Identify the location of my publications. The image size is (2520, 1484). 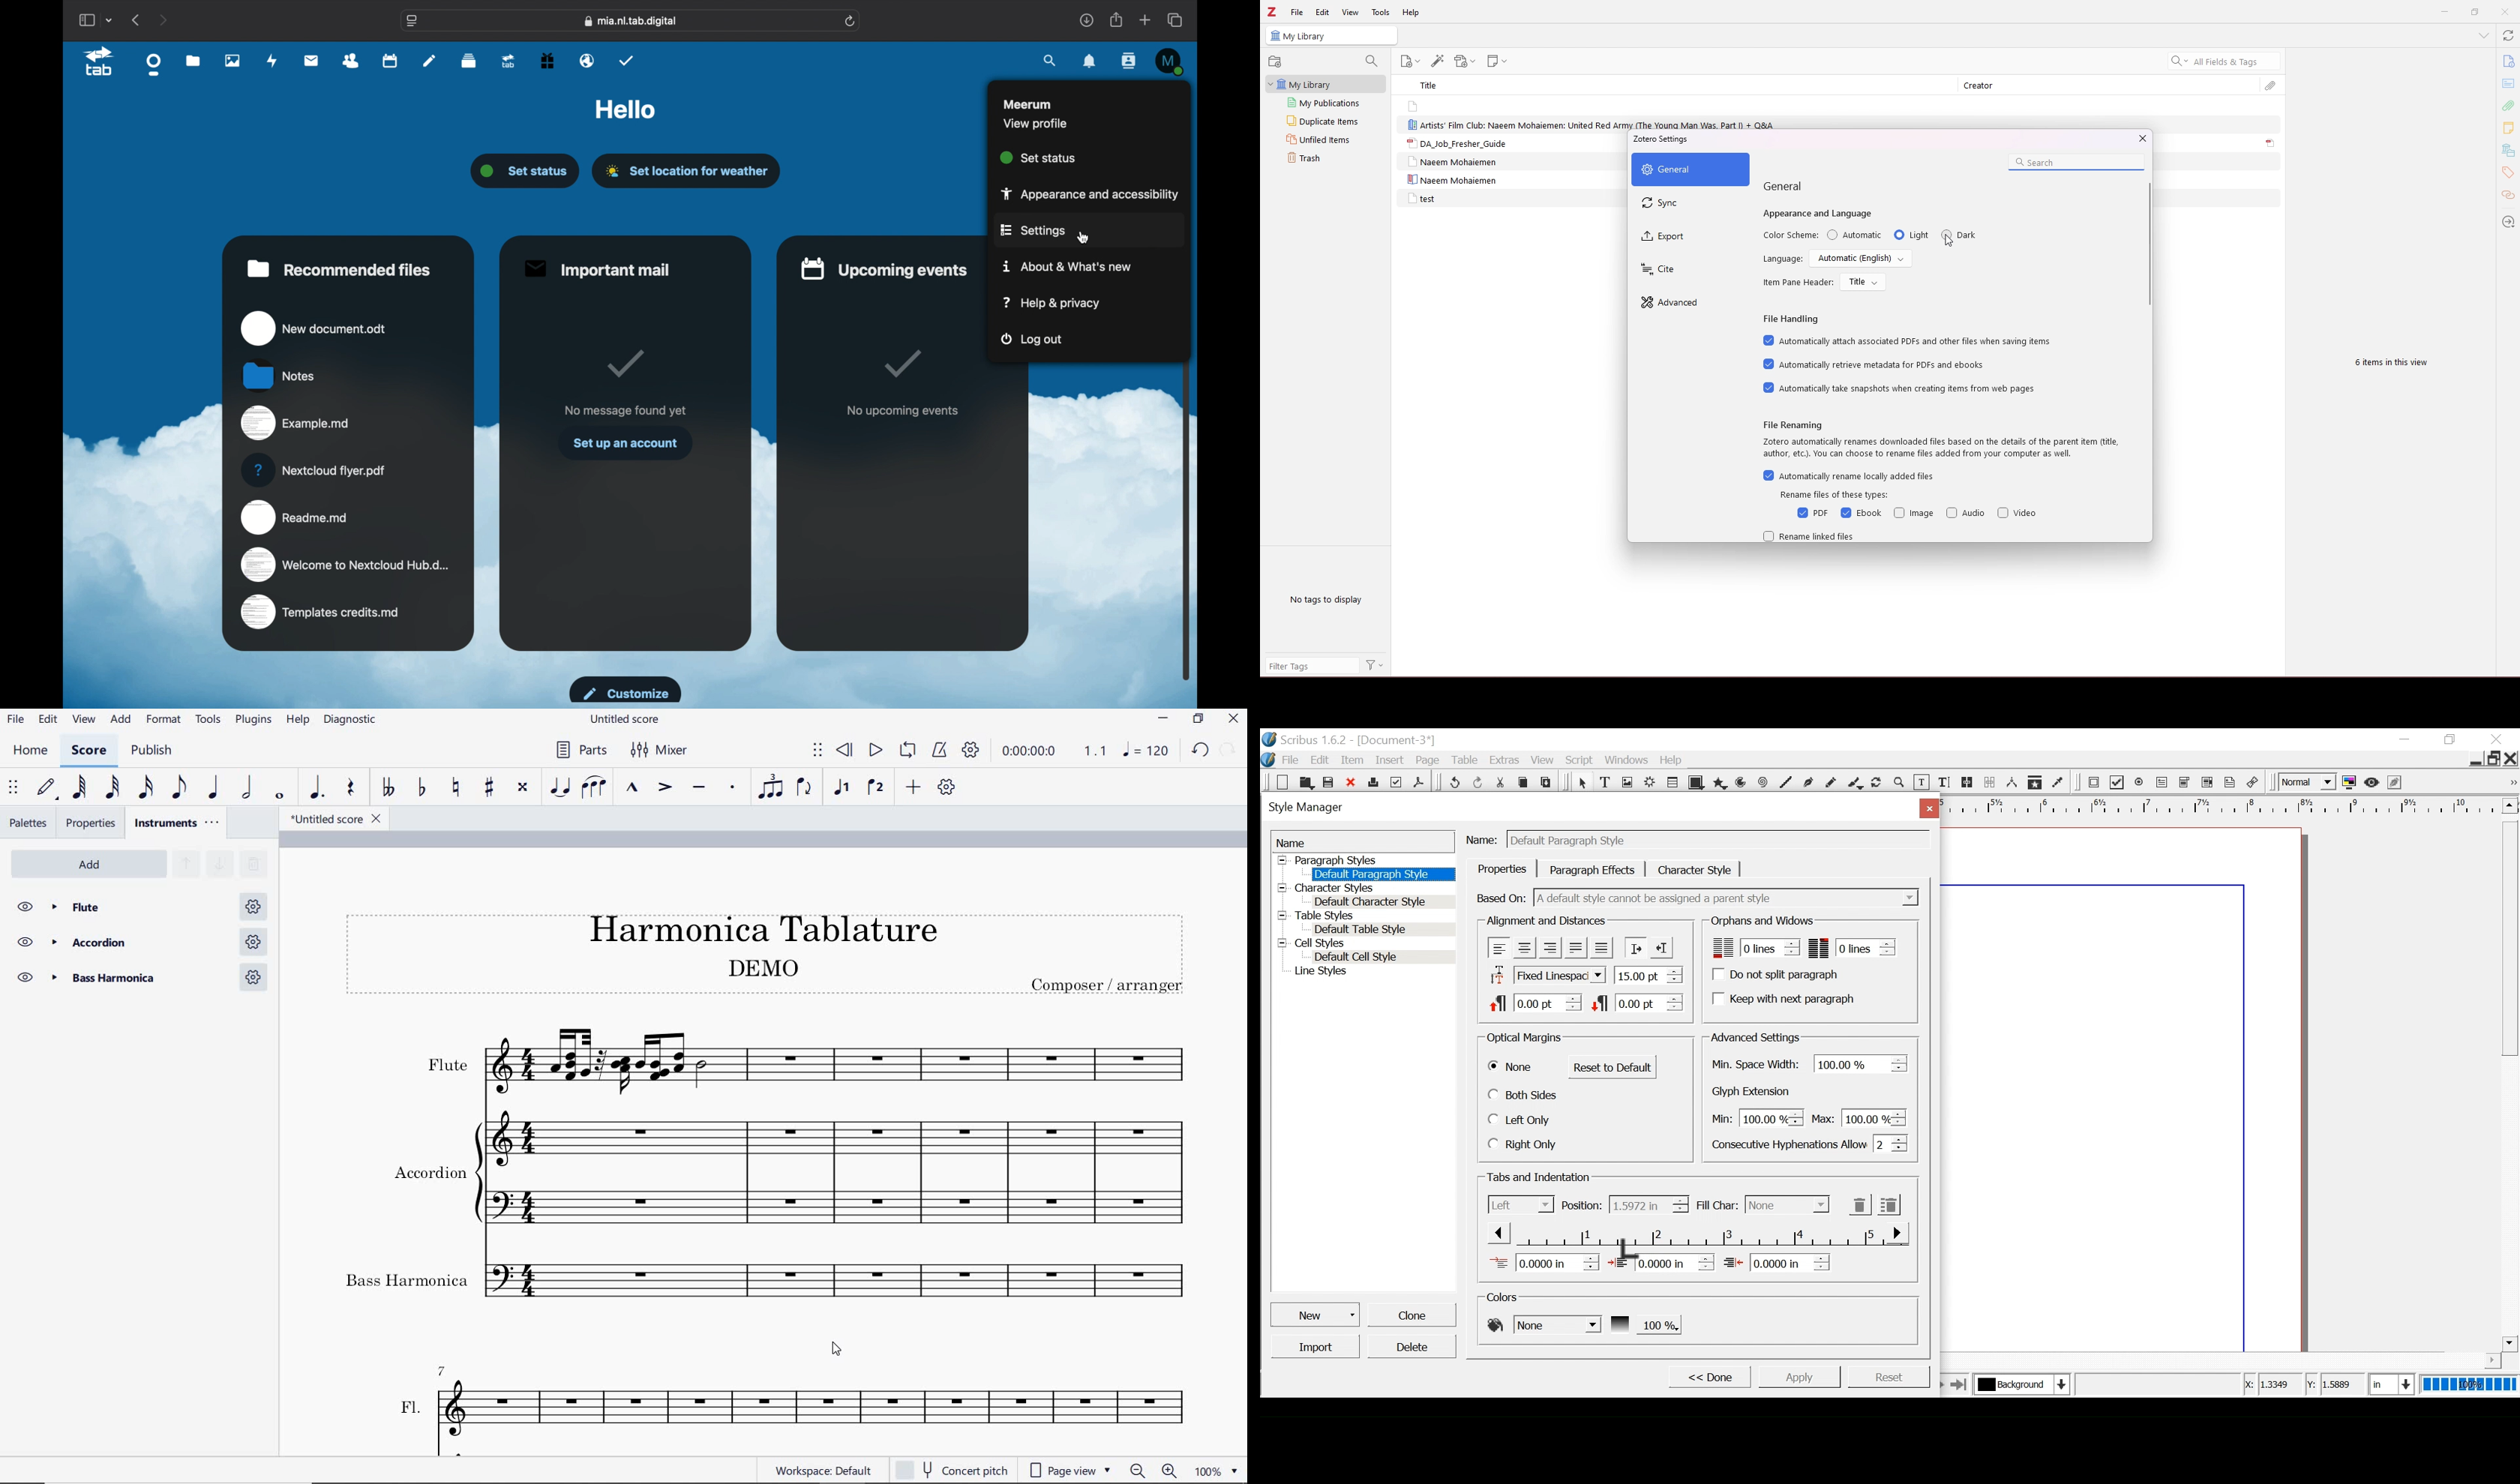
(1326, 102).